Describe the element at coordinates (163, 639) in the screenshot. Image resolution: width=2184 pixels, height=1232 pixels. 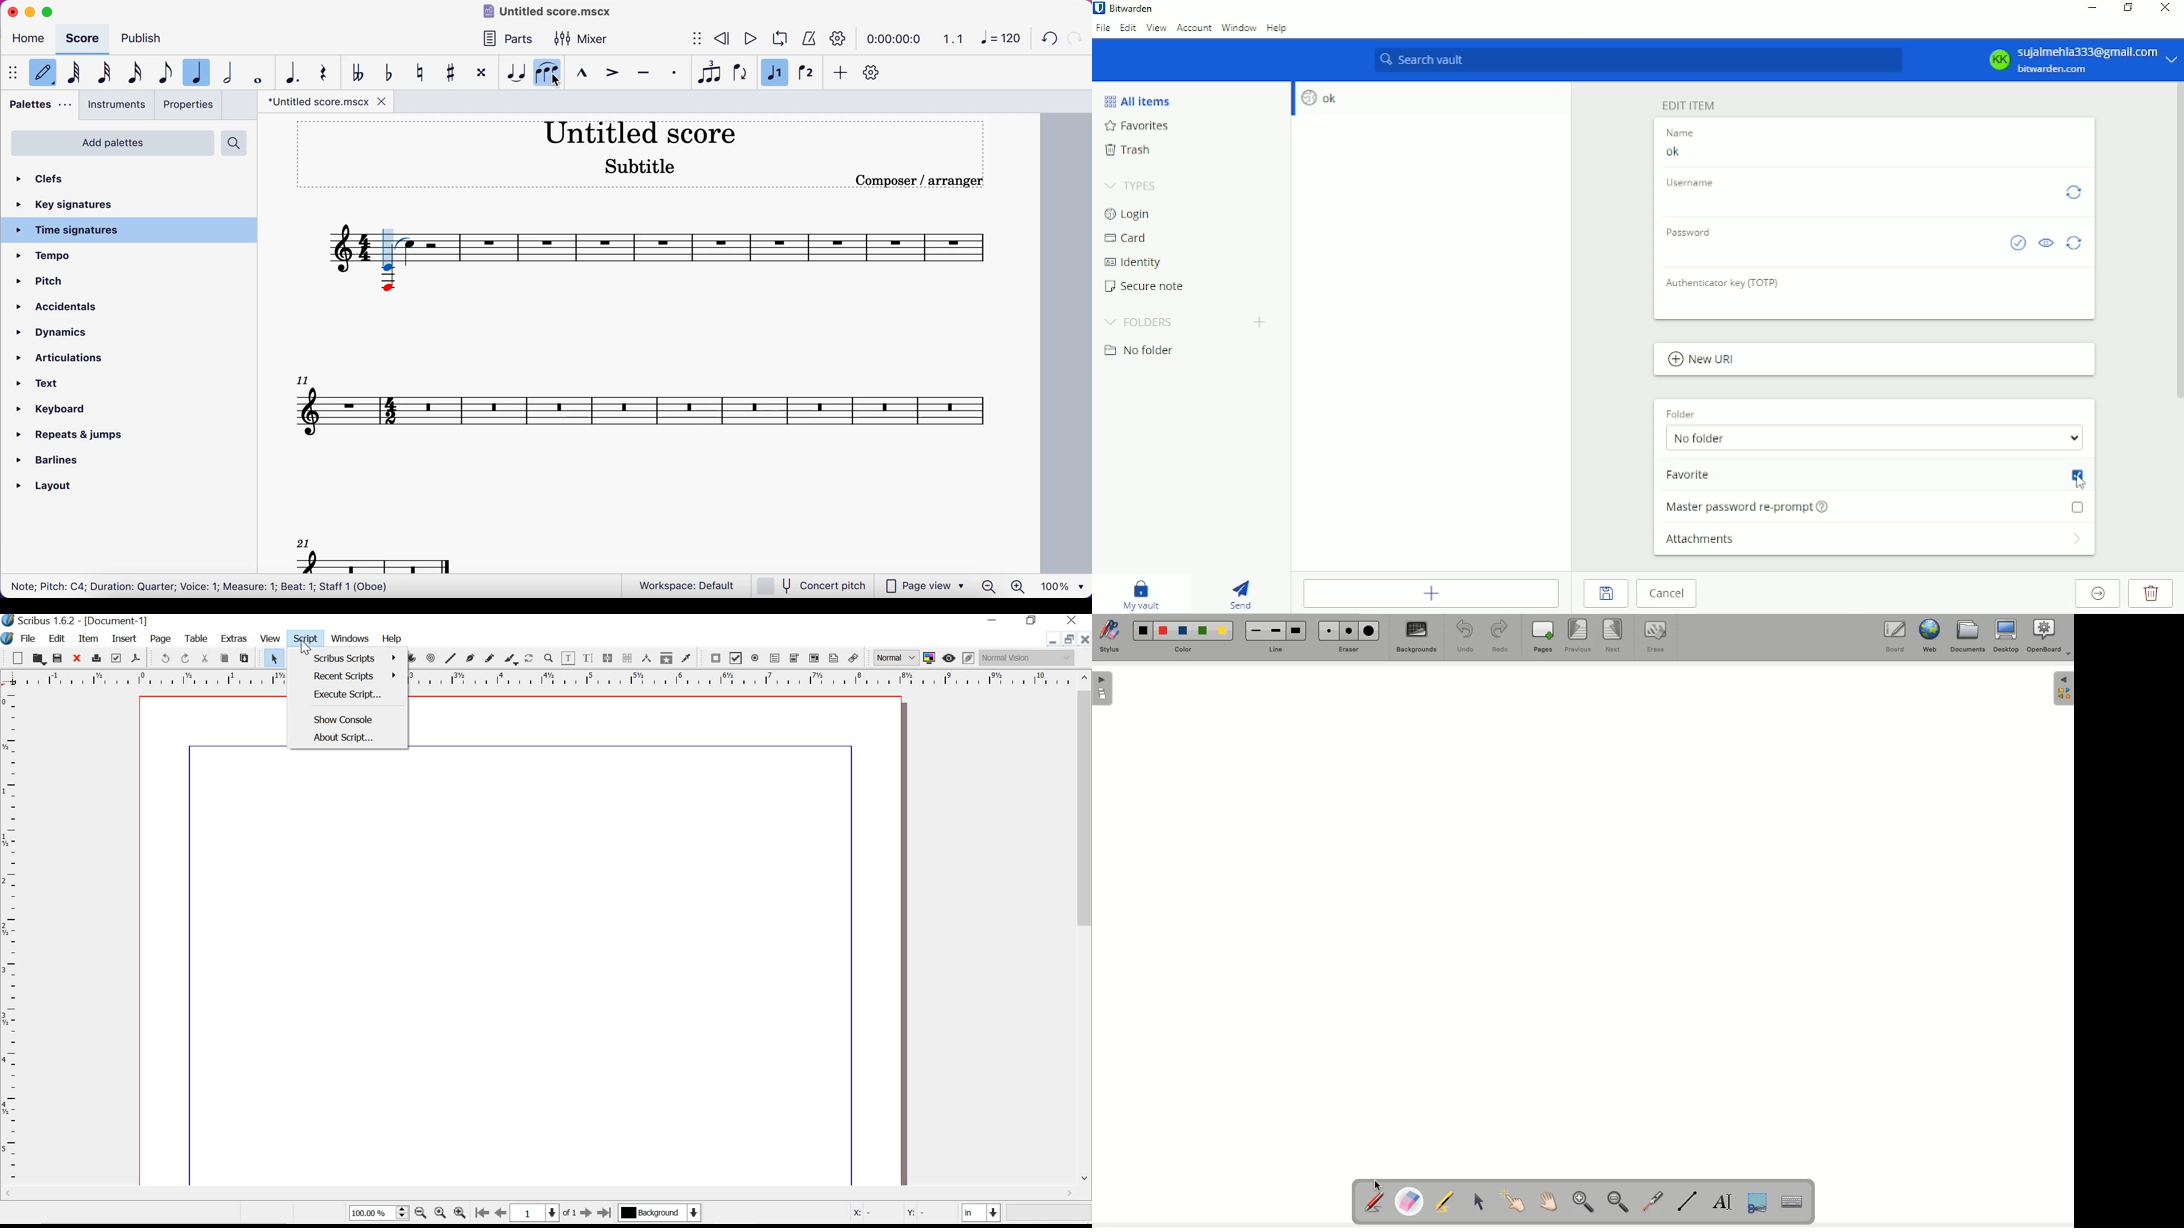
I see `page` at that location.